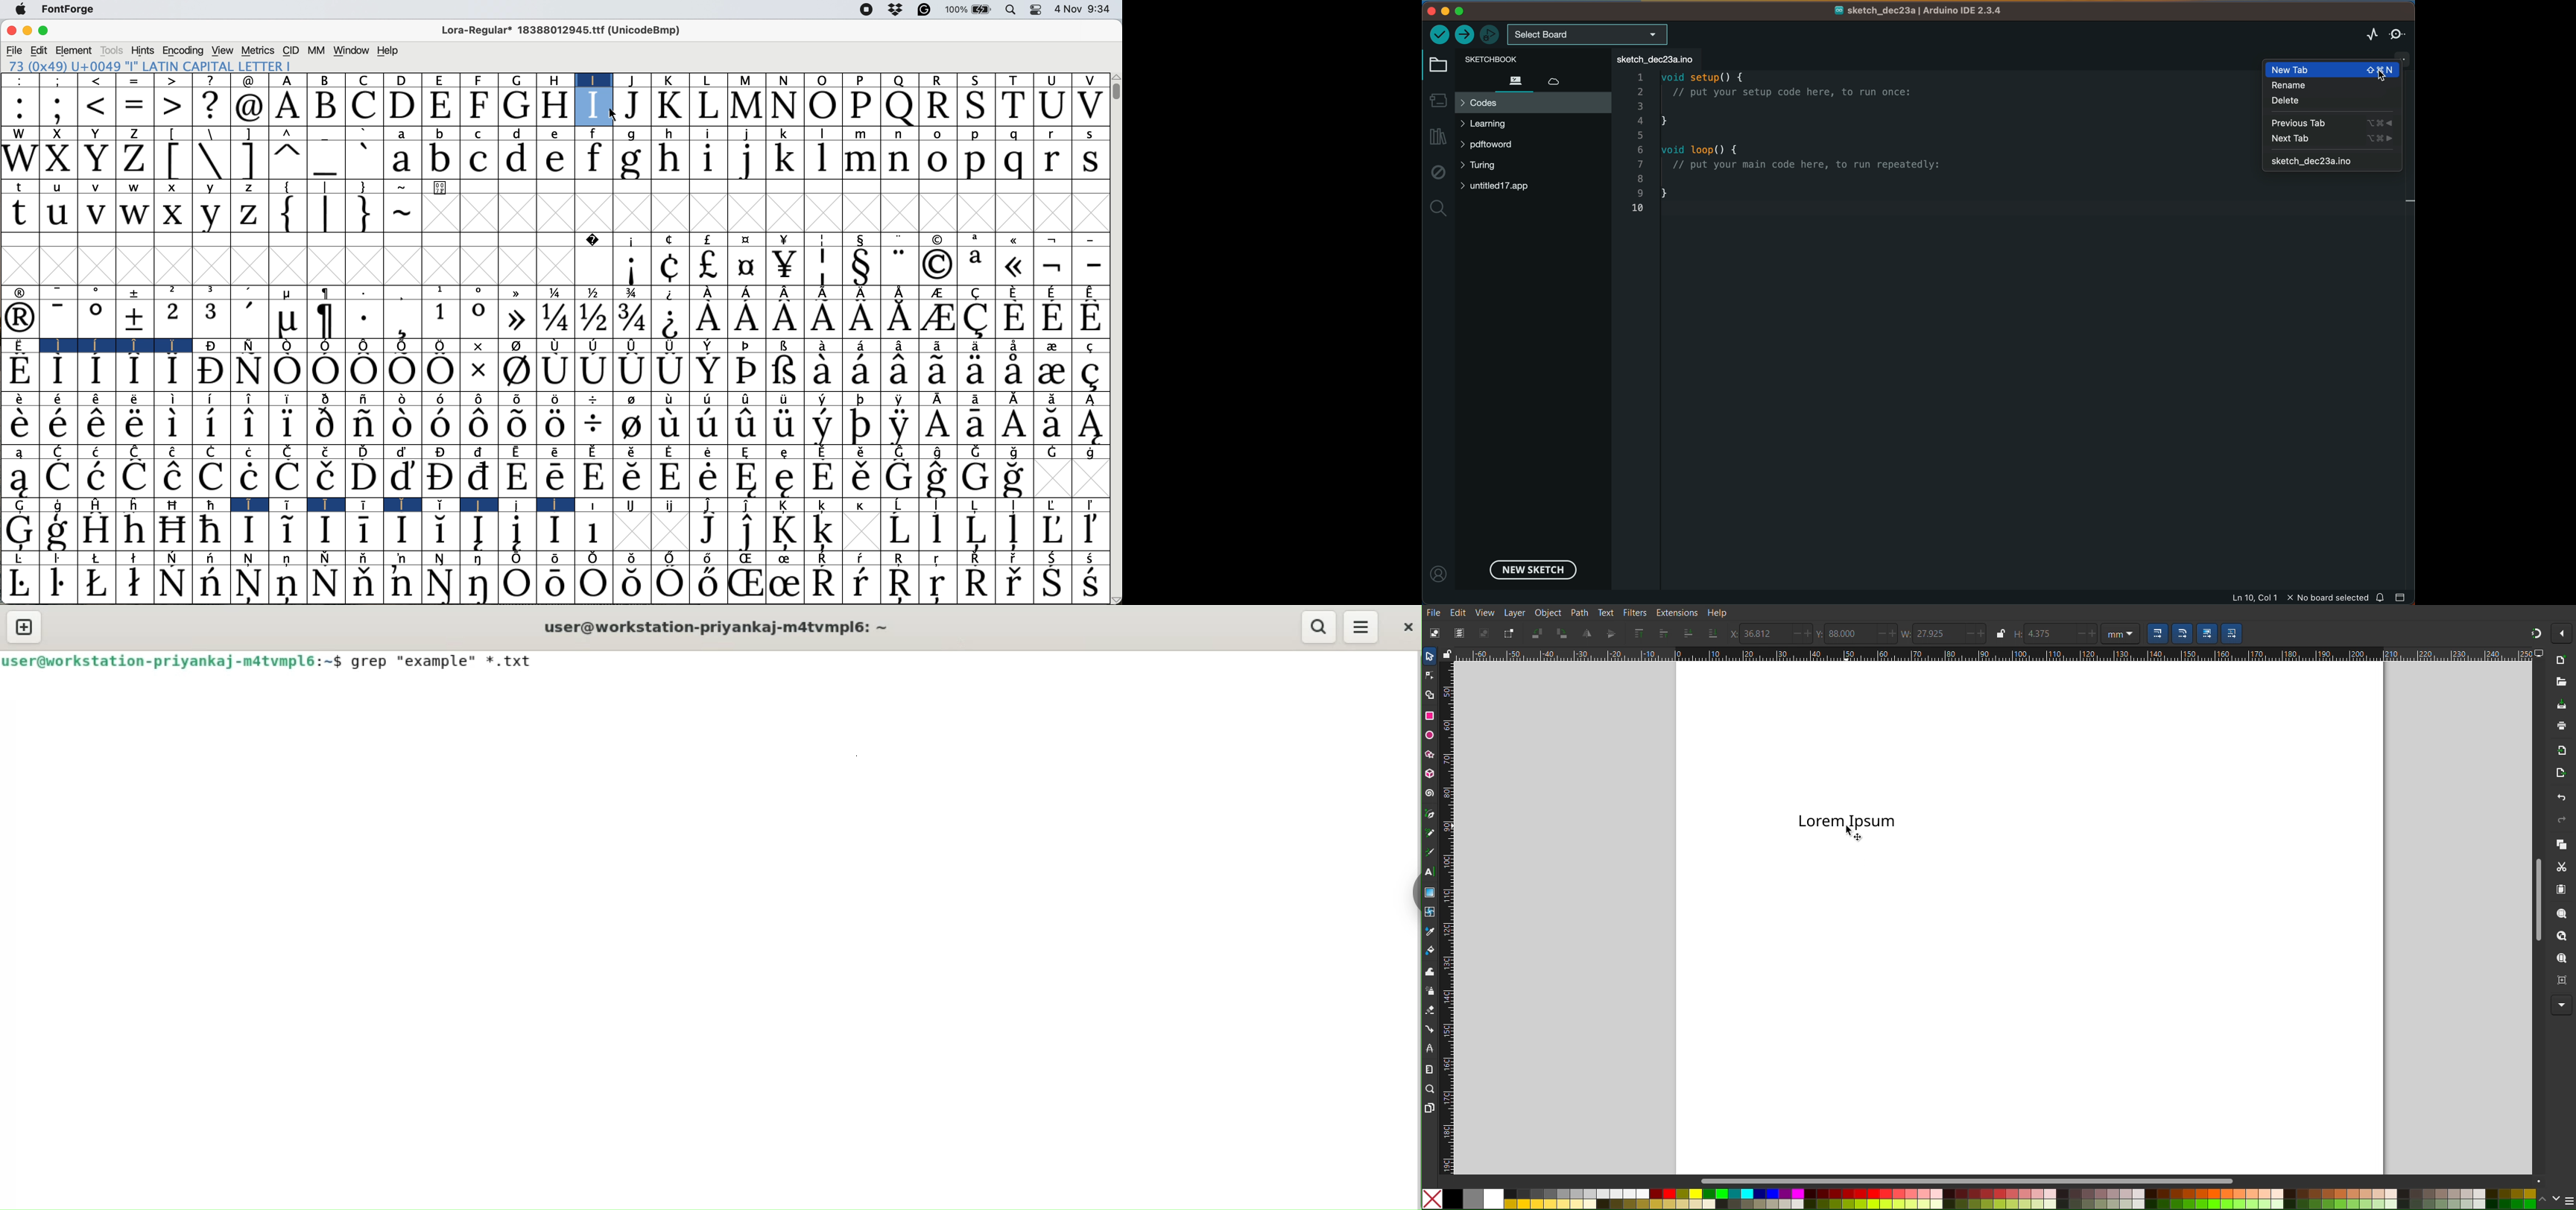  Describe the element at coordinates (1054, 80) in the screenshot. I see `U` at that location.